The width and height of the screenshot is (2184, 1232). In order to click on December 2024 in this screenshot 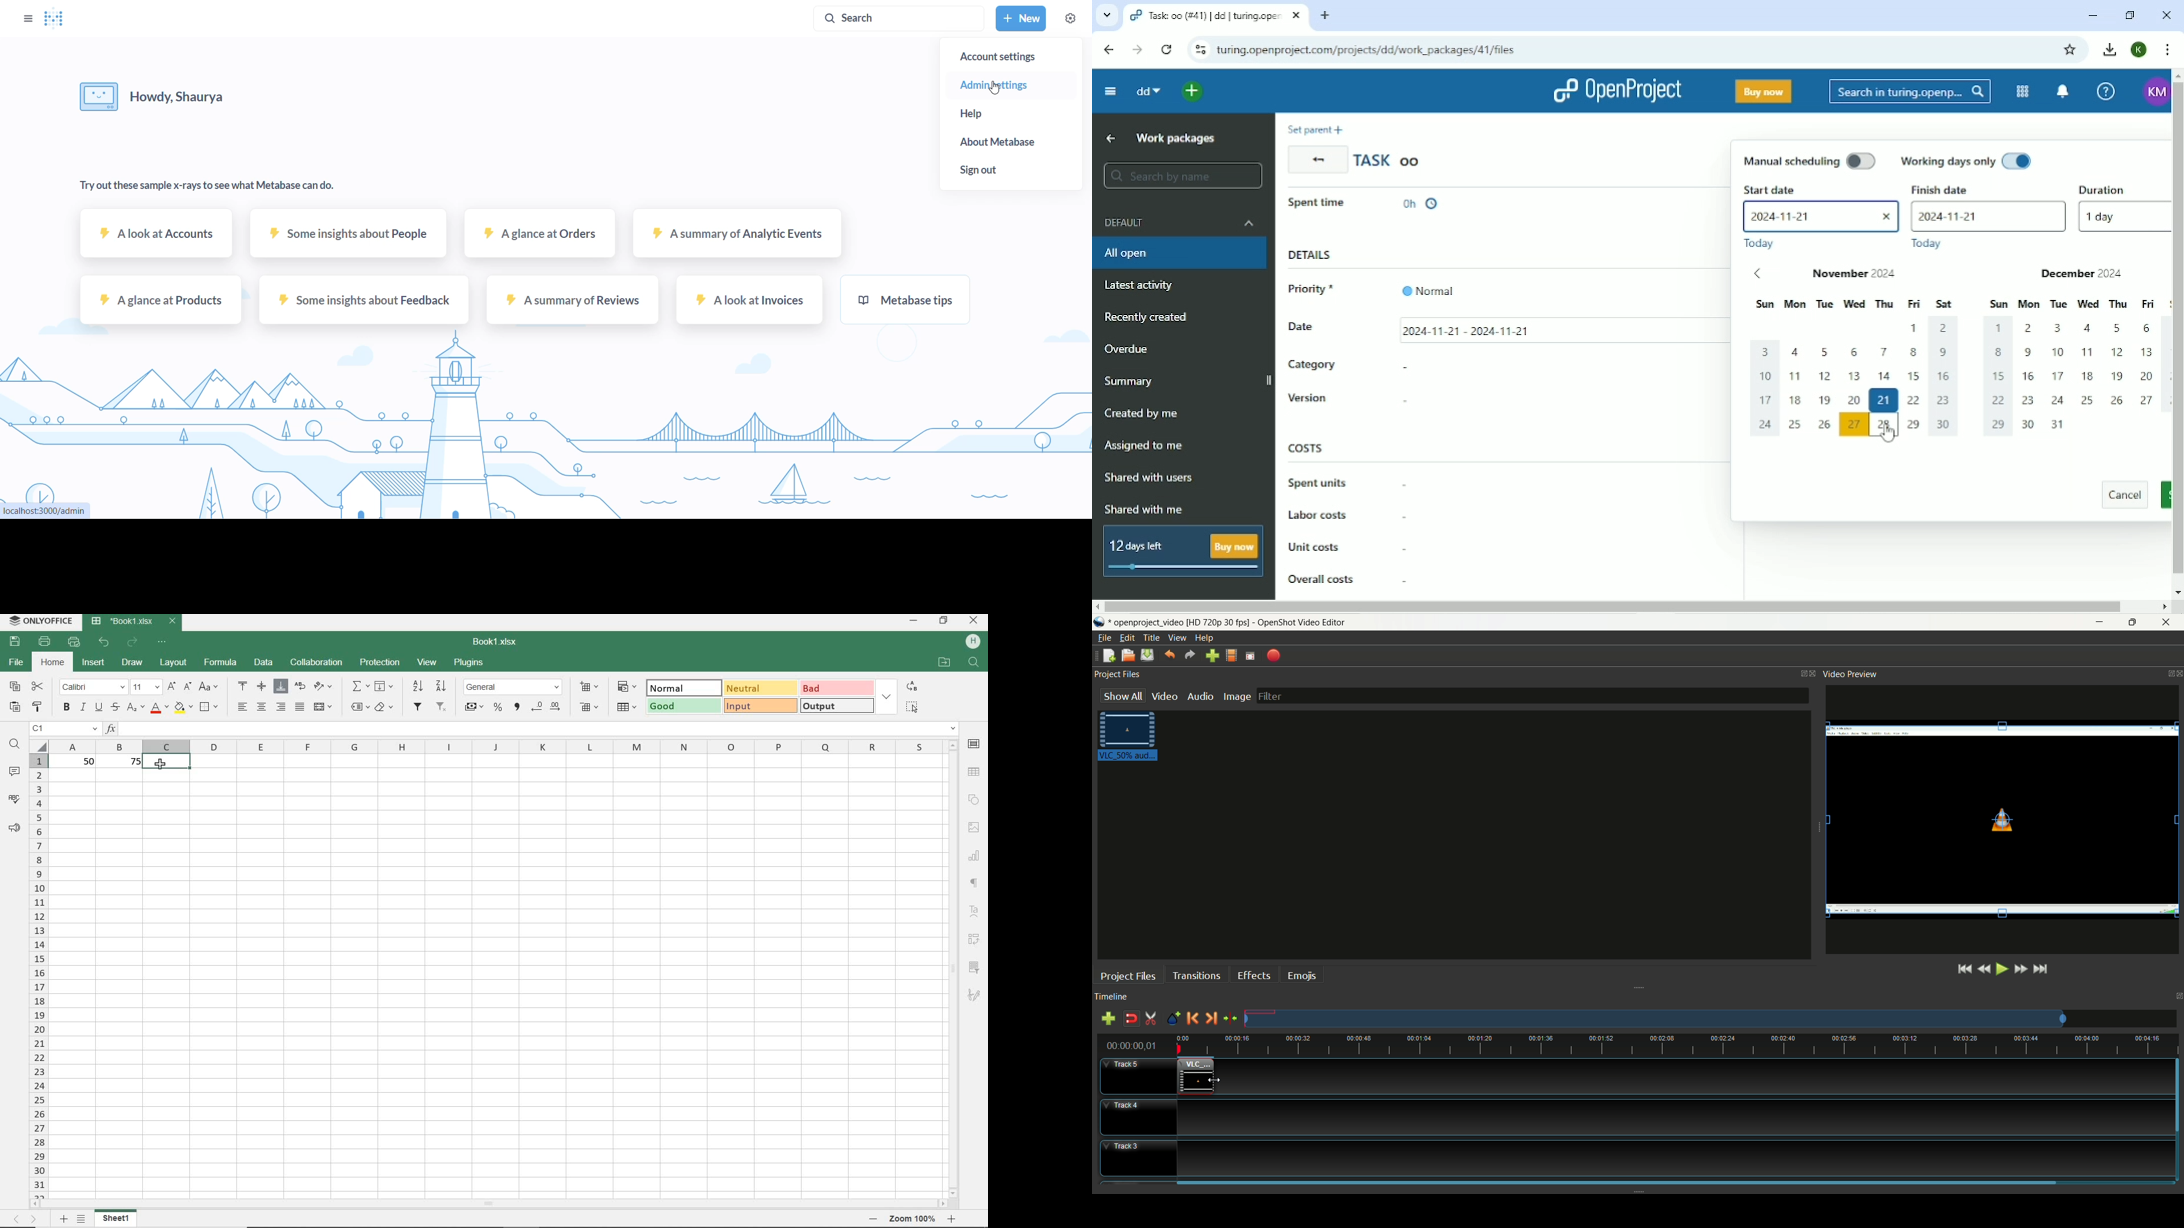, I will do `click(2059, 275)`.